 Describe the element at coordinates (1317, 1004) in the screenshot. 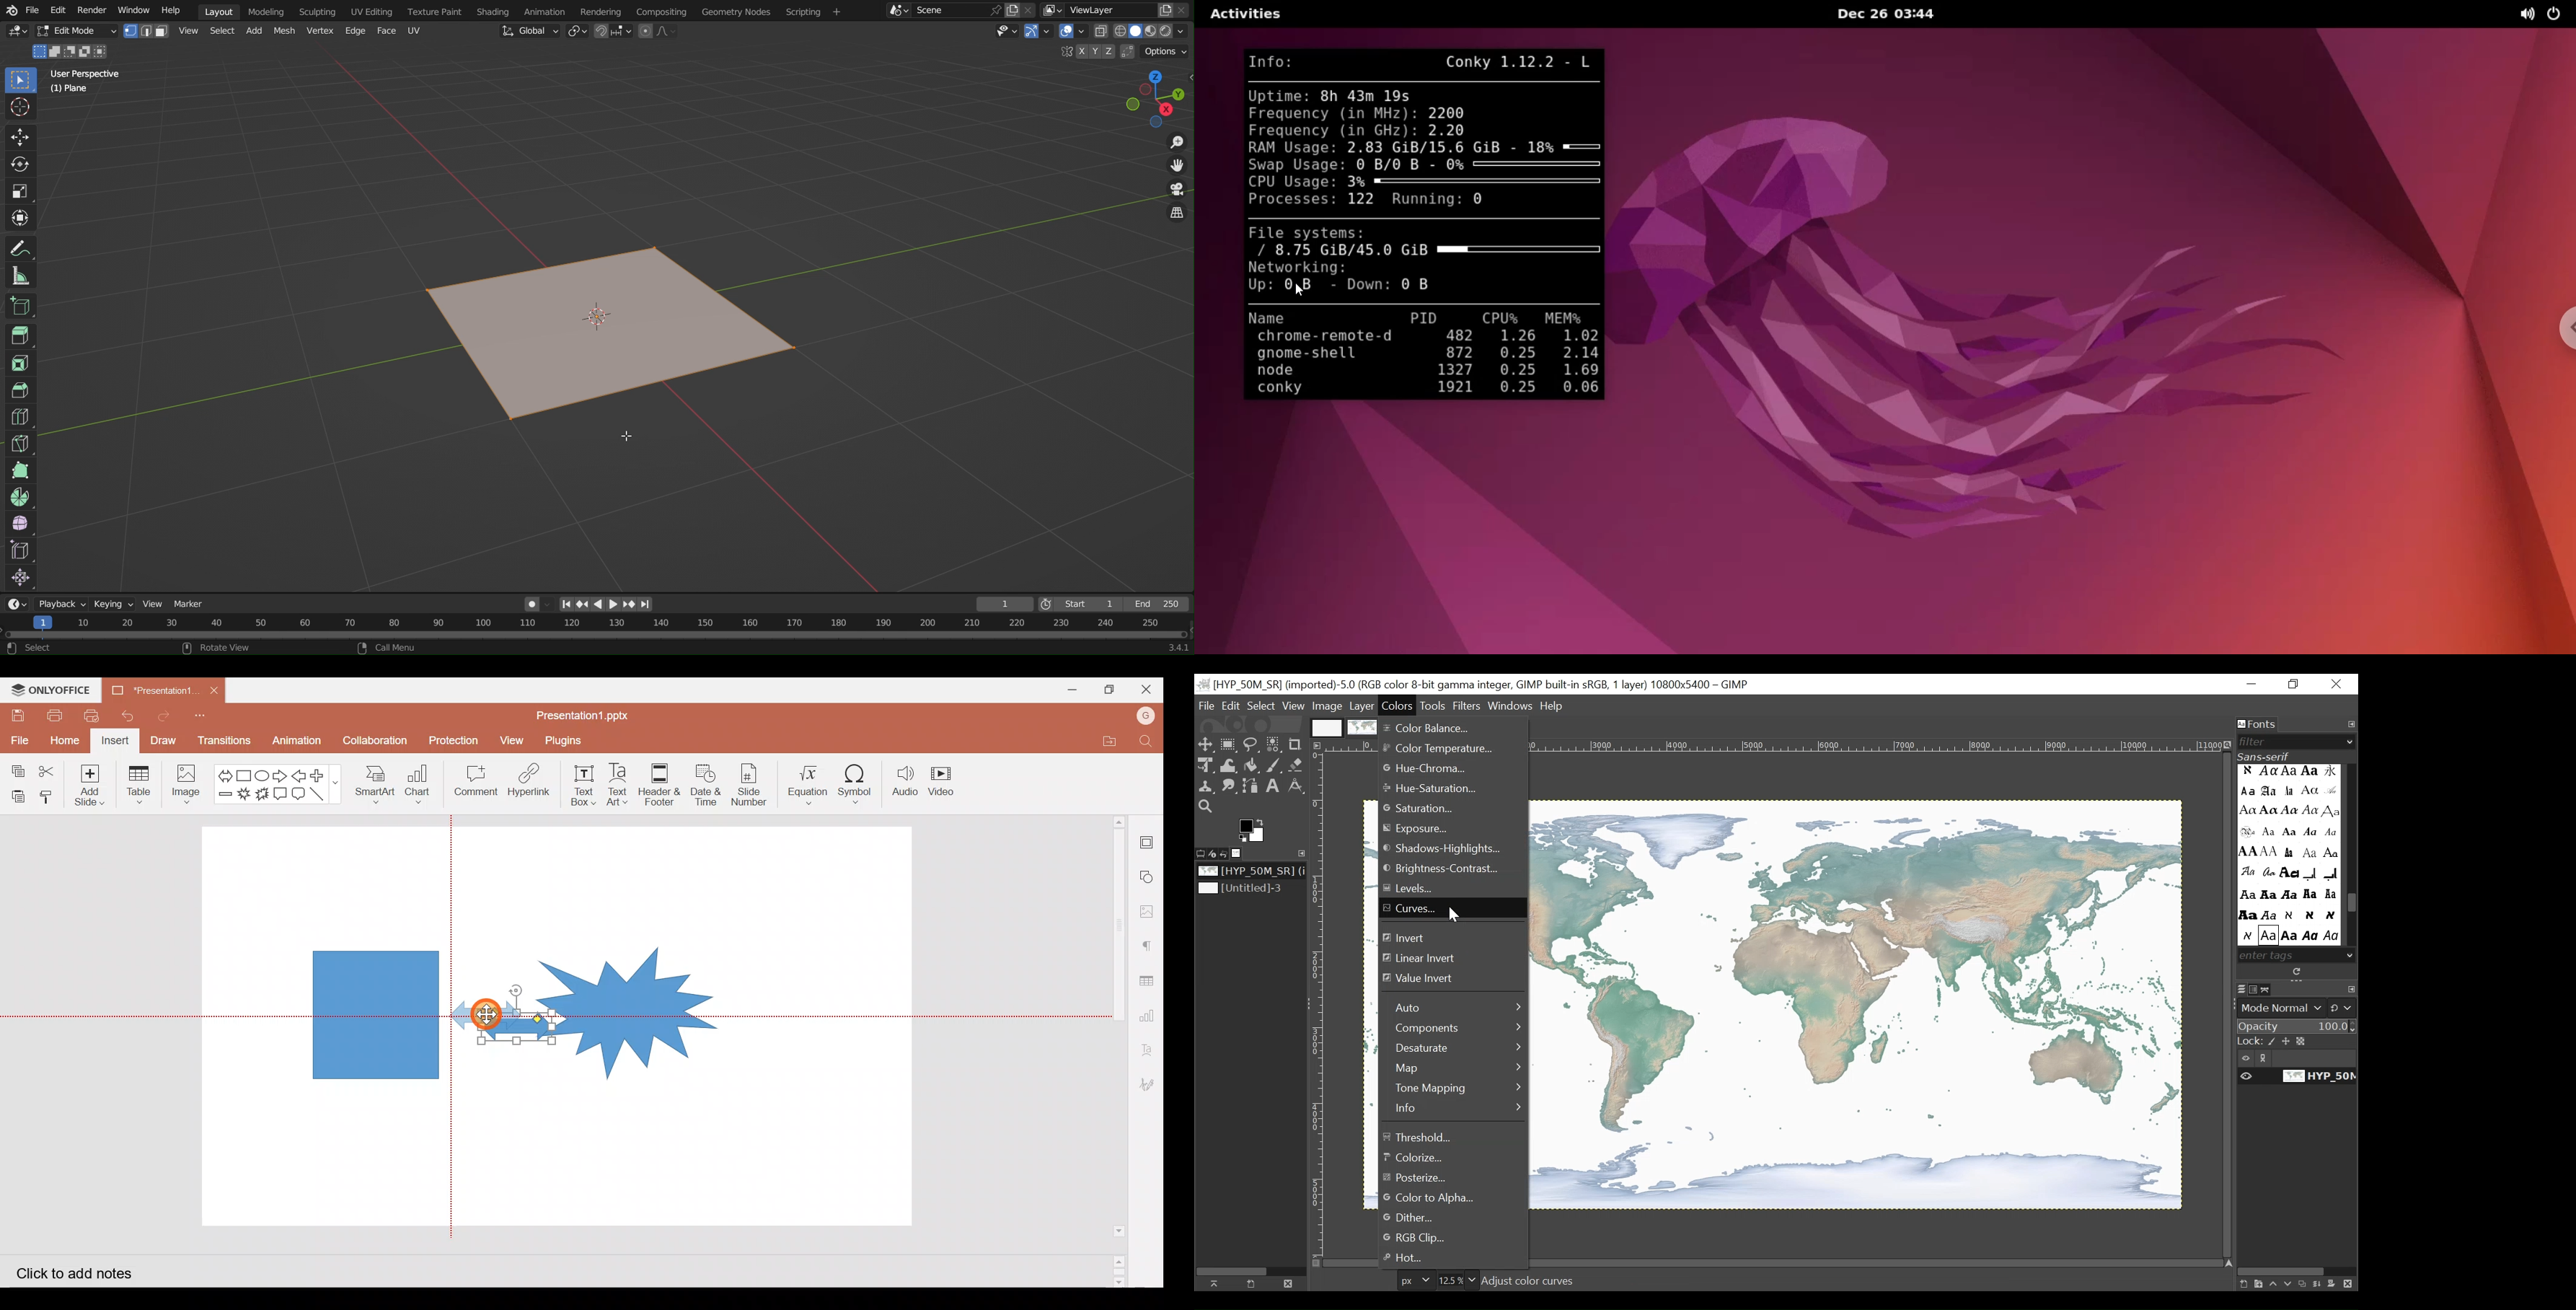

I see `Vertical Rule` at that location.